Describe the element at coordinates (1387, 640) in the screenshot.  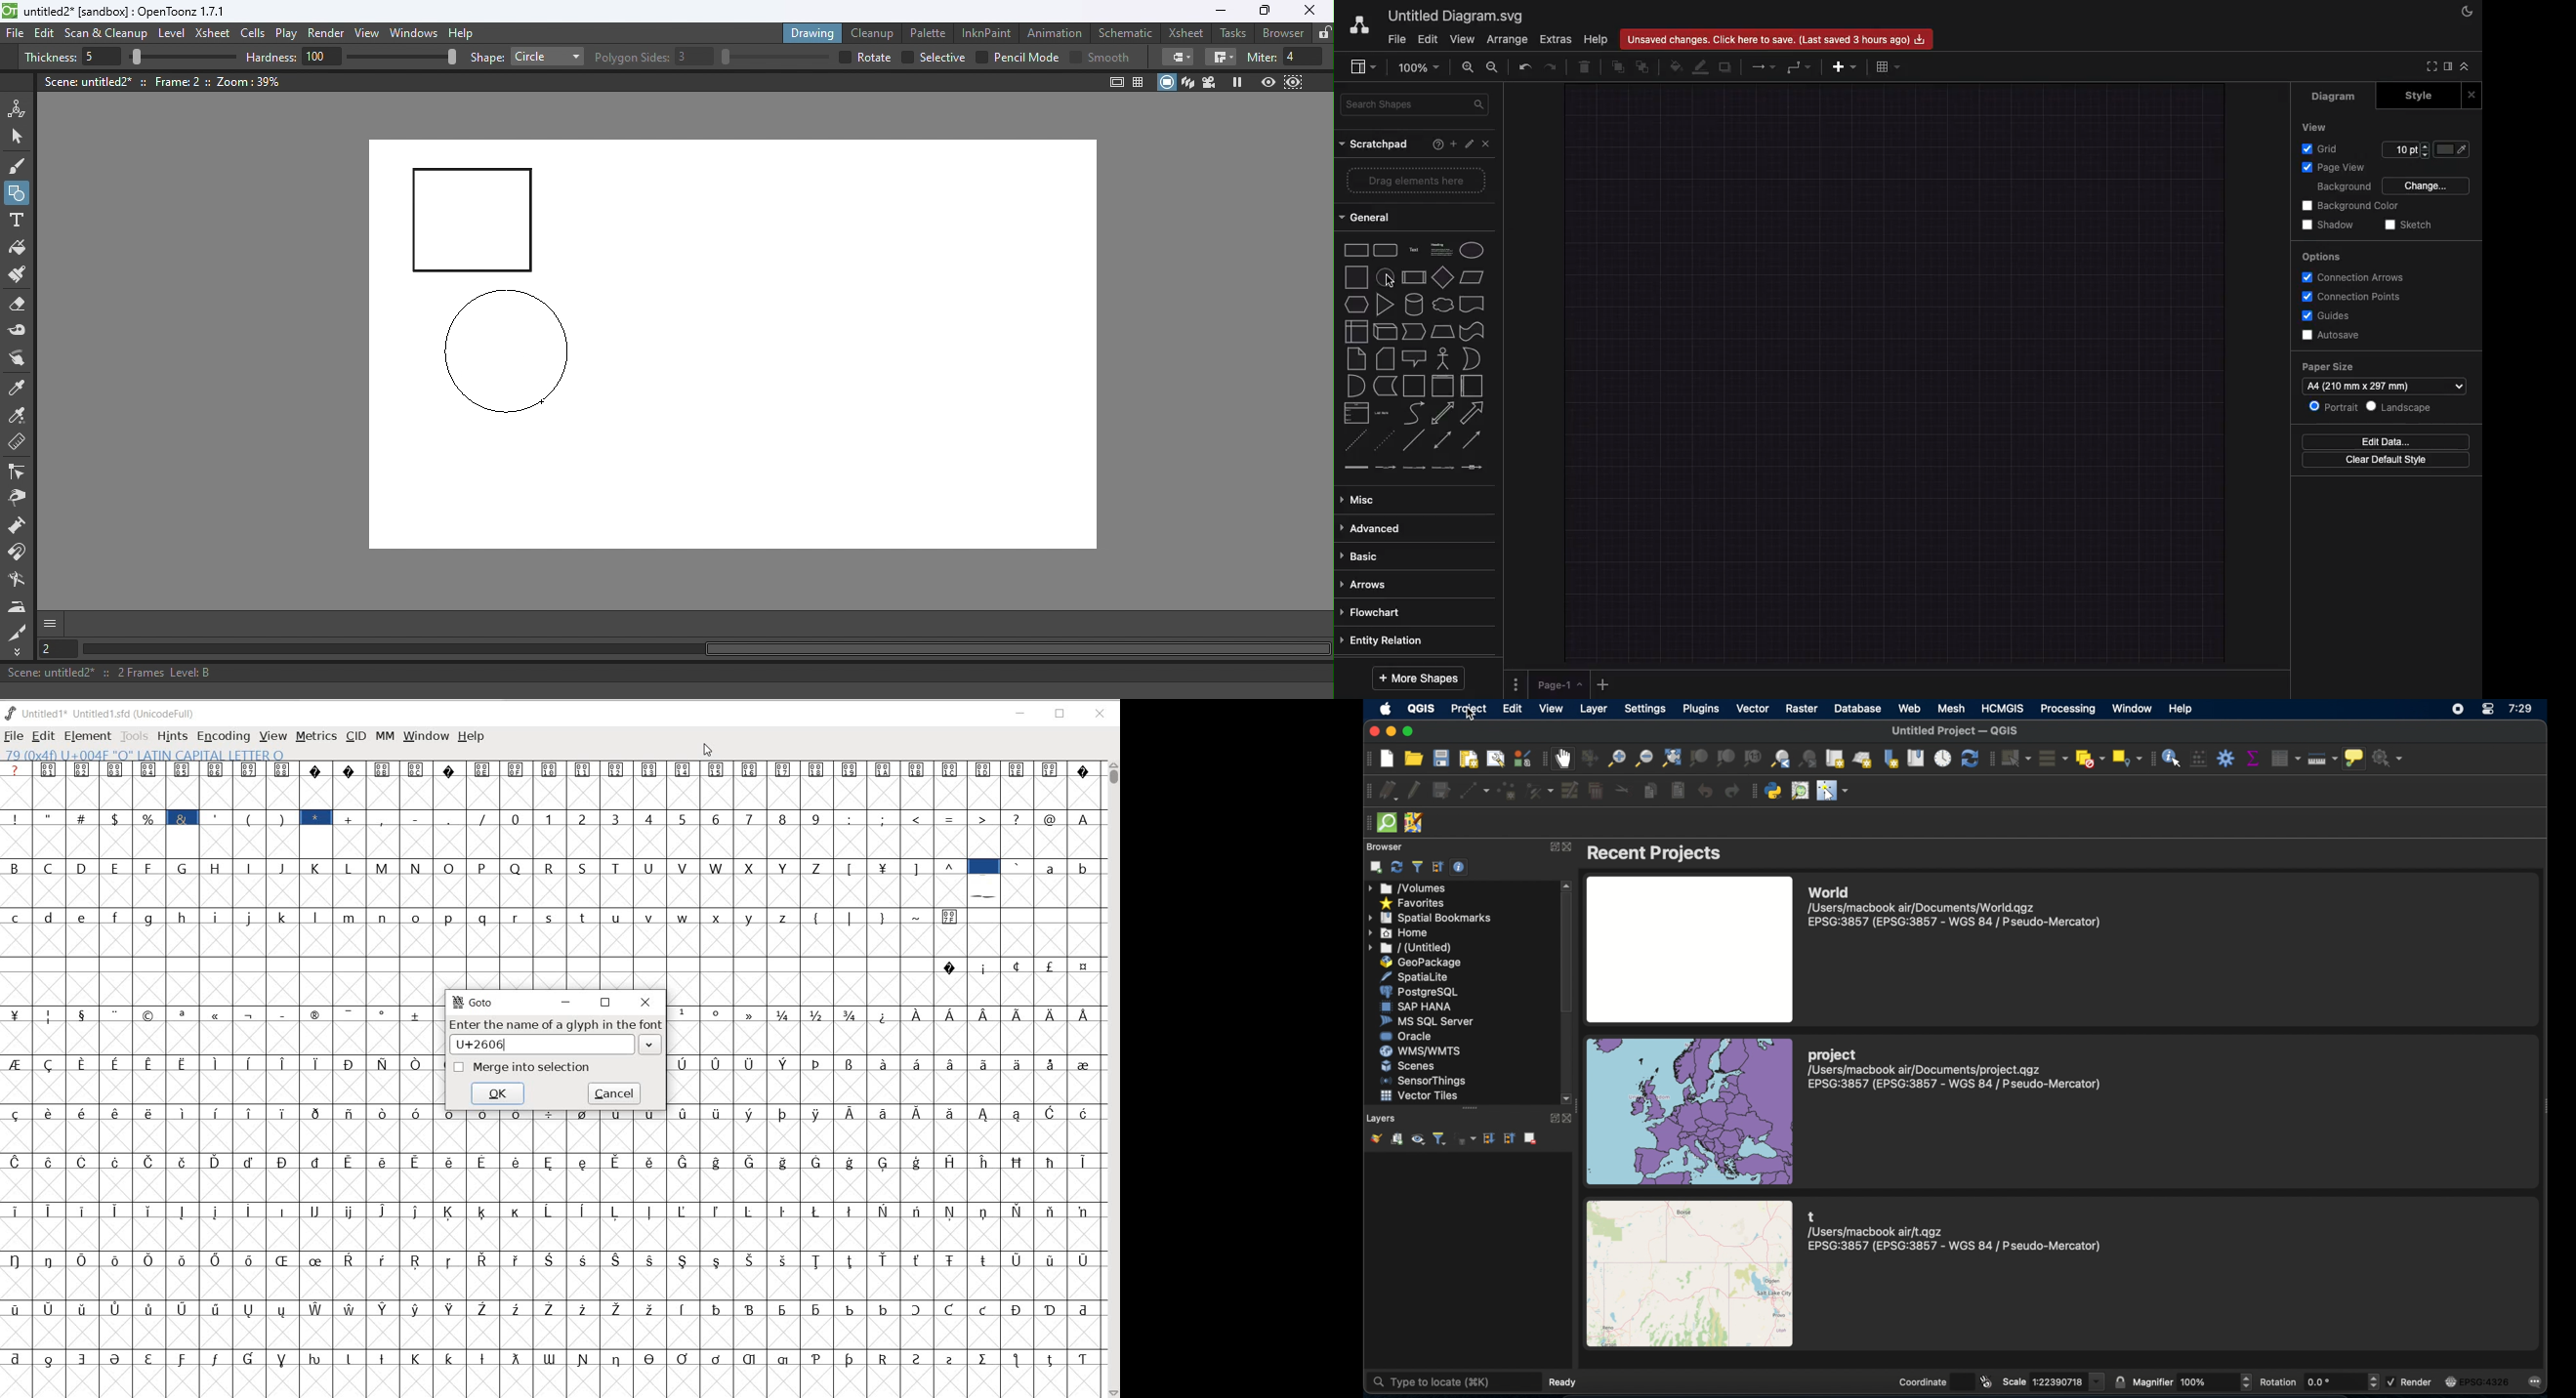
I see `Entity rotation` at that location.